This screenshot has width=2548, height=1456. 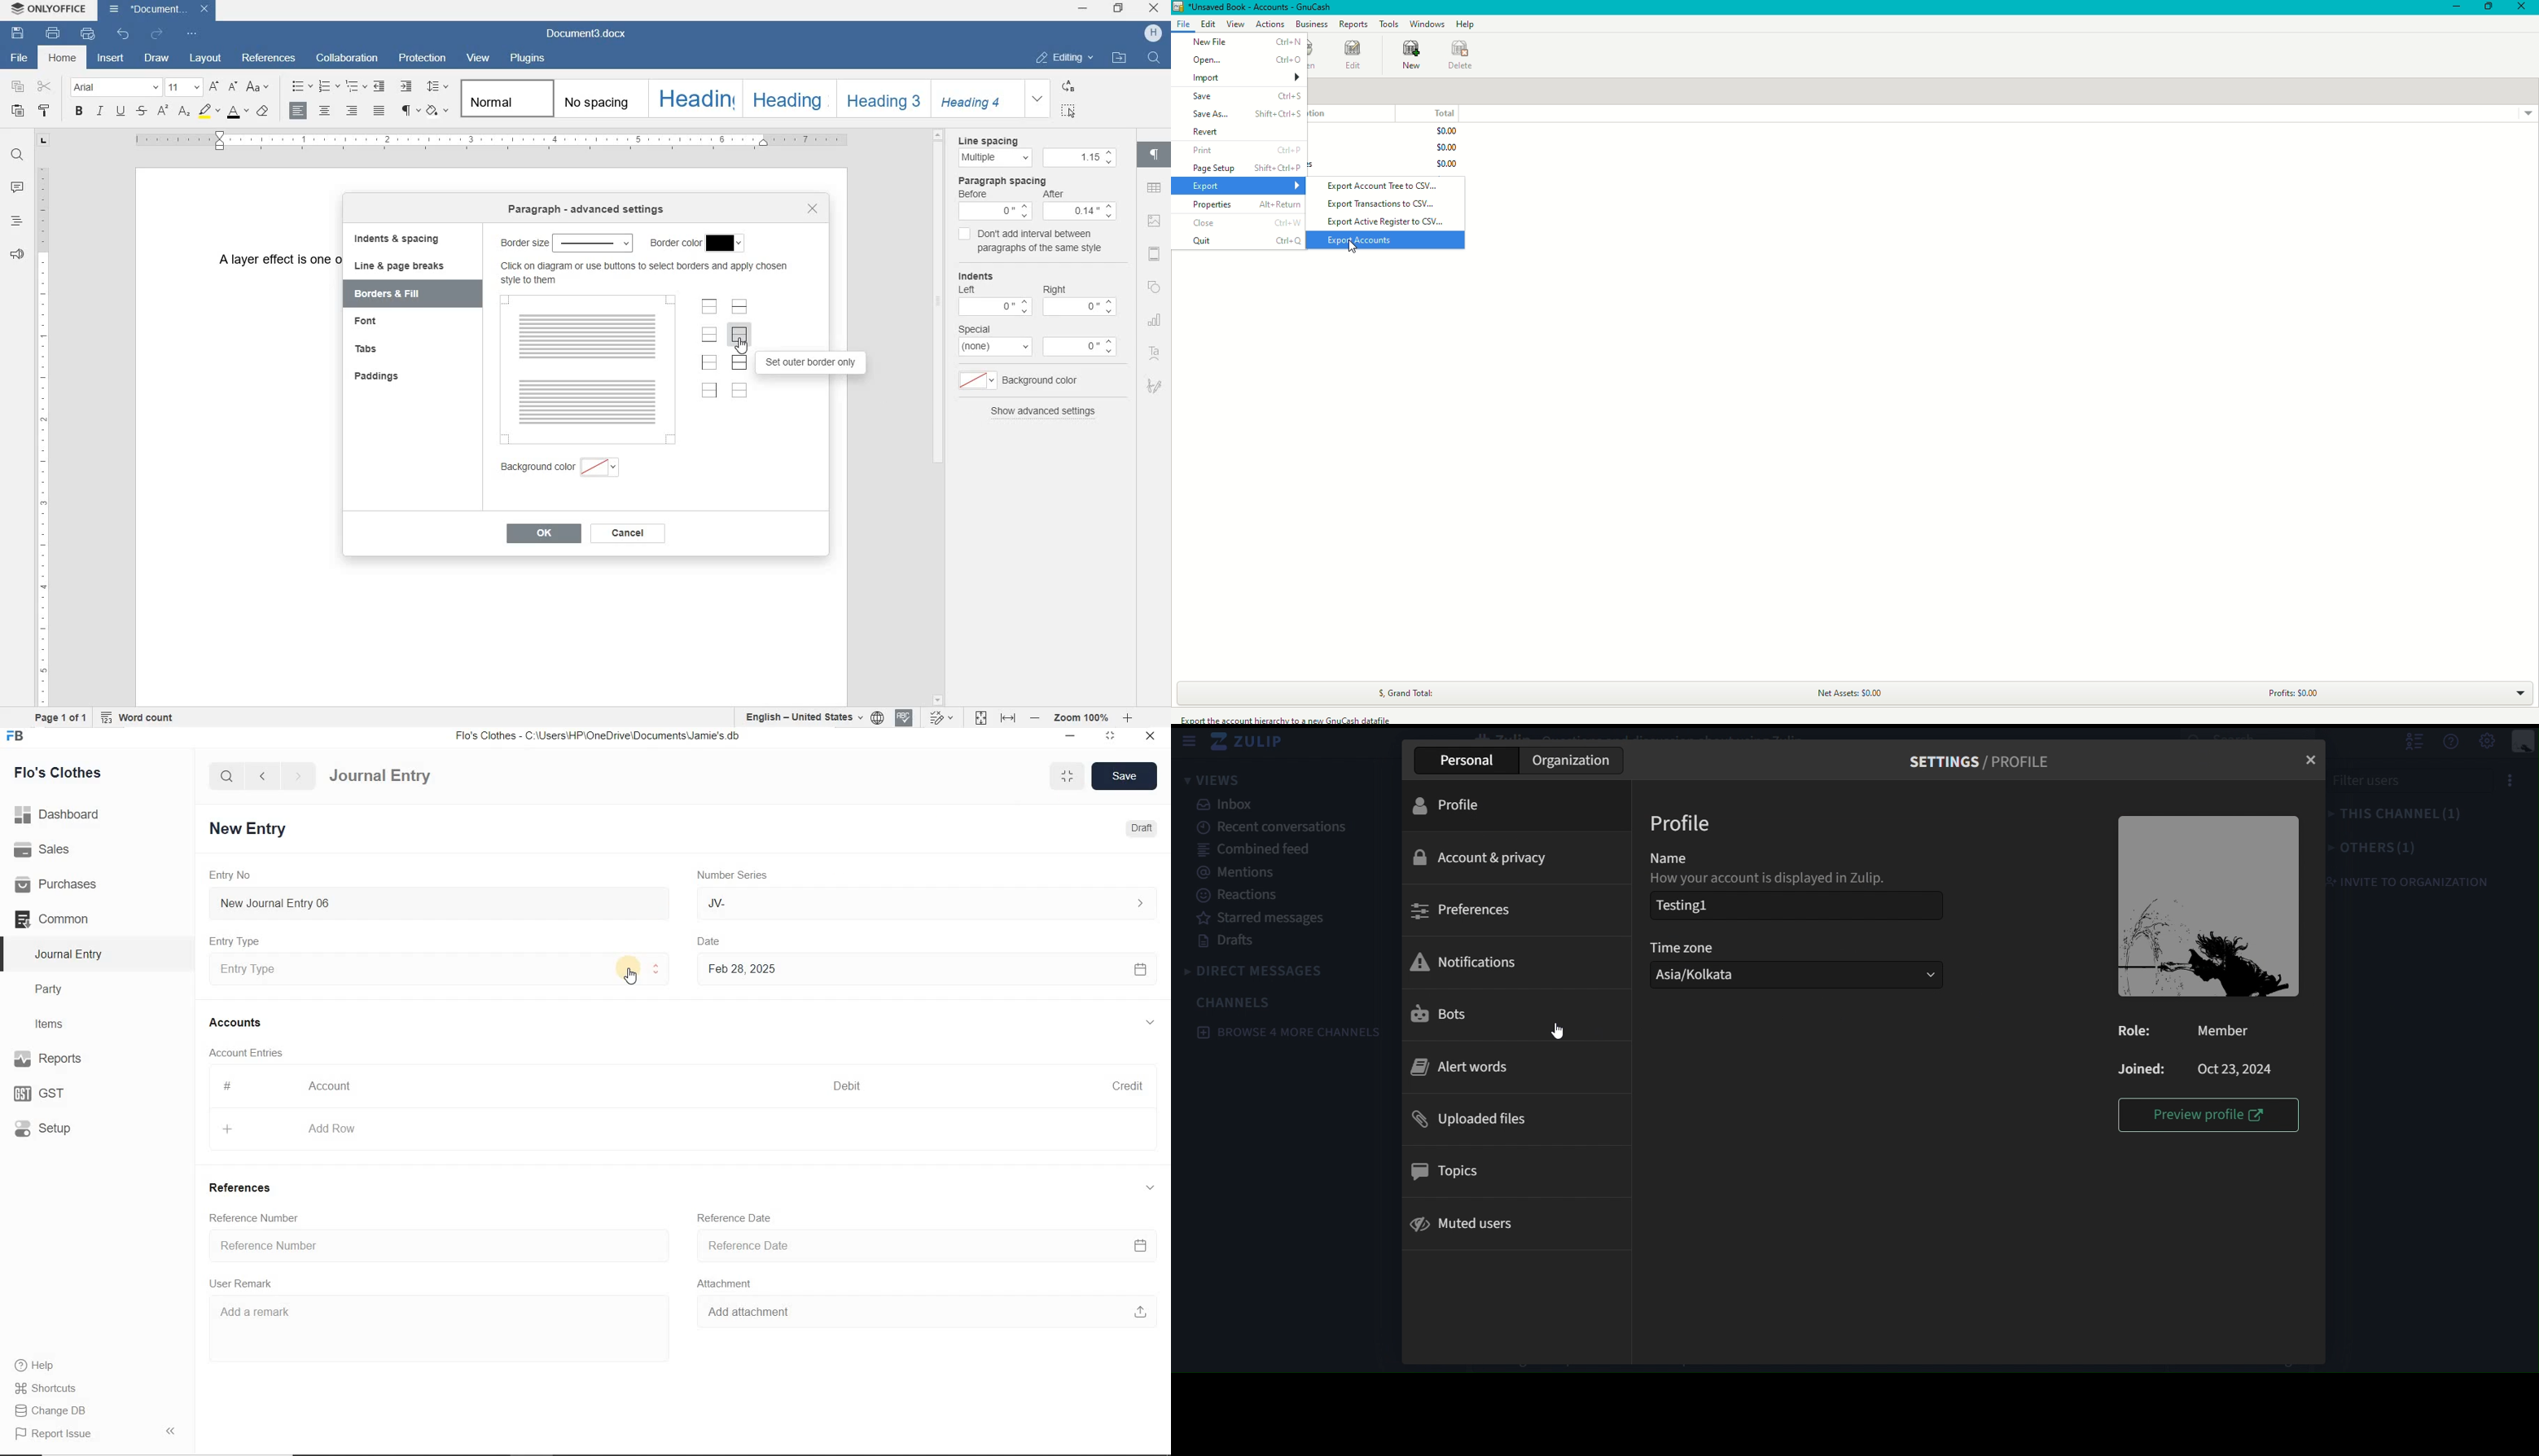 What do you see at coordinates (45, 112) in the screenshot?
I see `COPY STYLE` at bounding box center [45, 112].